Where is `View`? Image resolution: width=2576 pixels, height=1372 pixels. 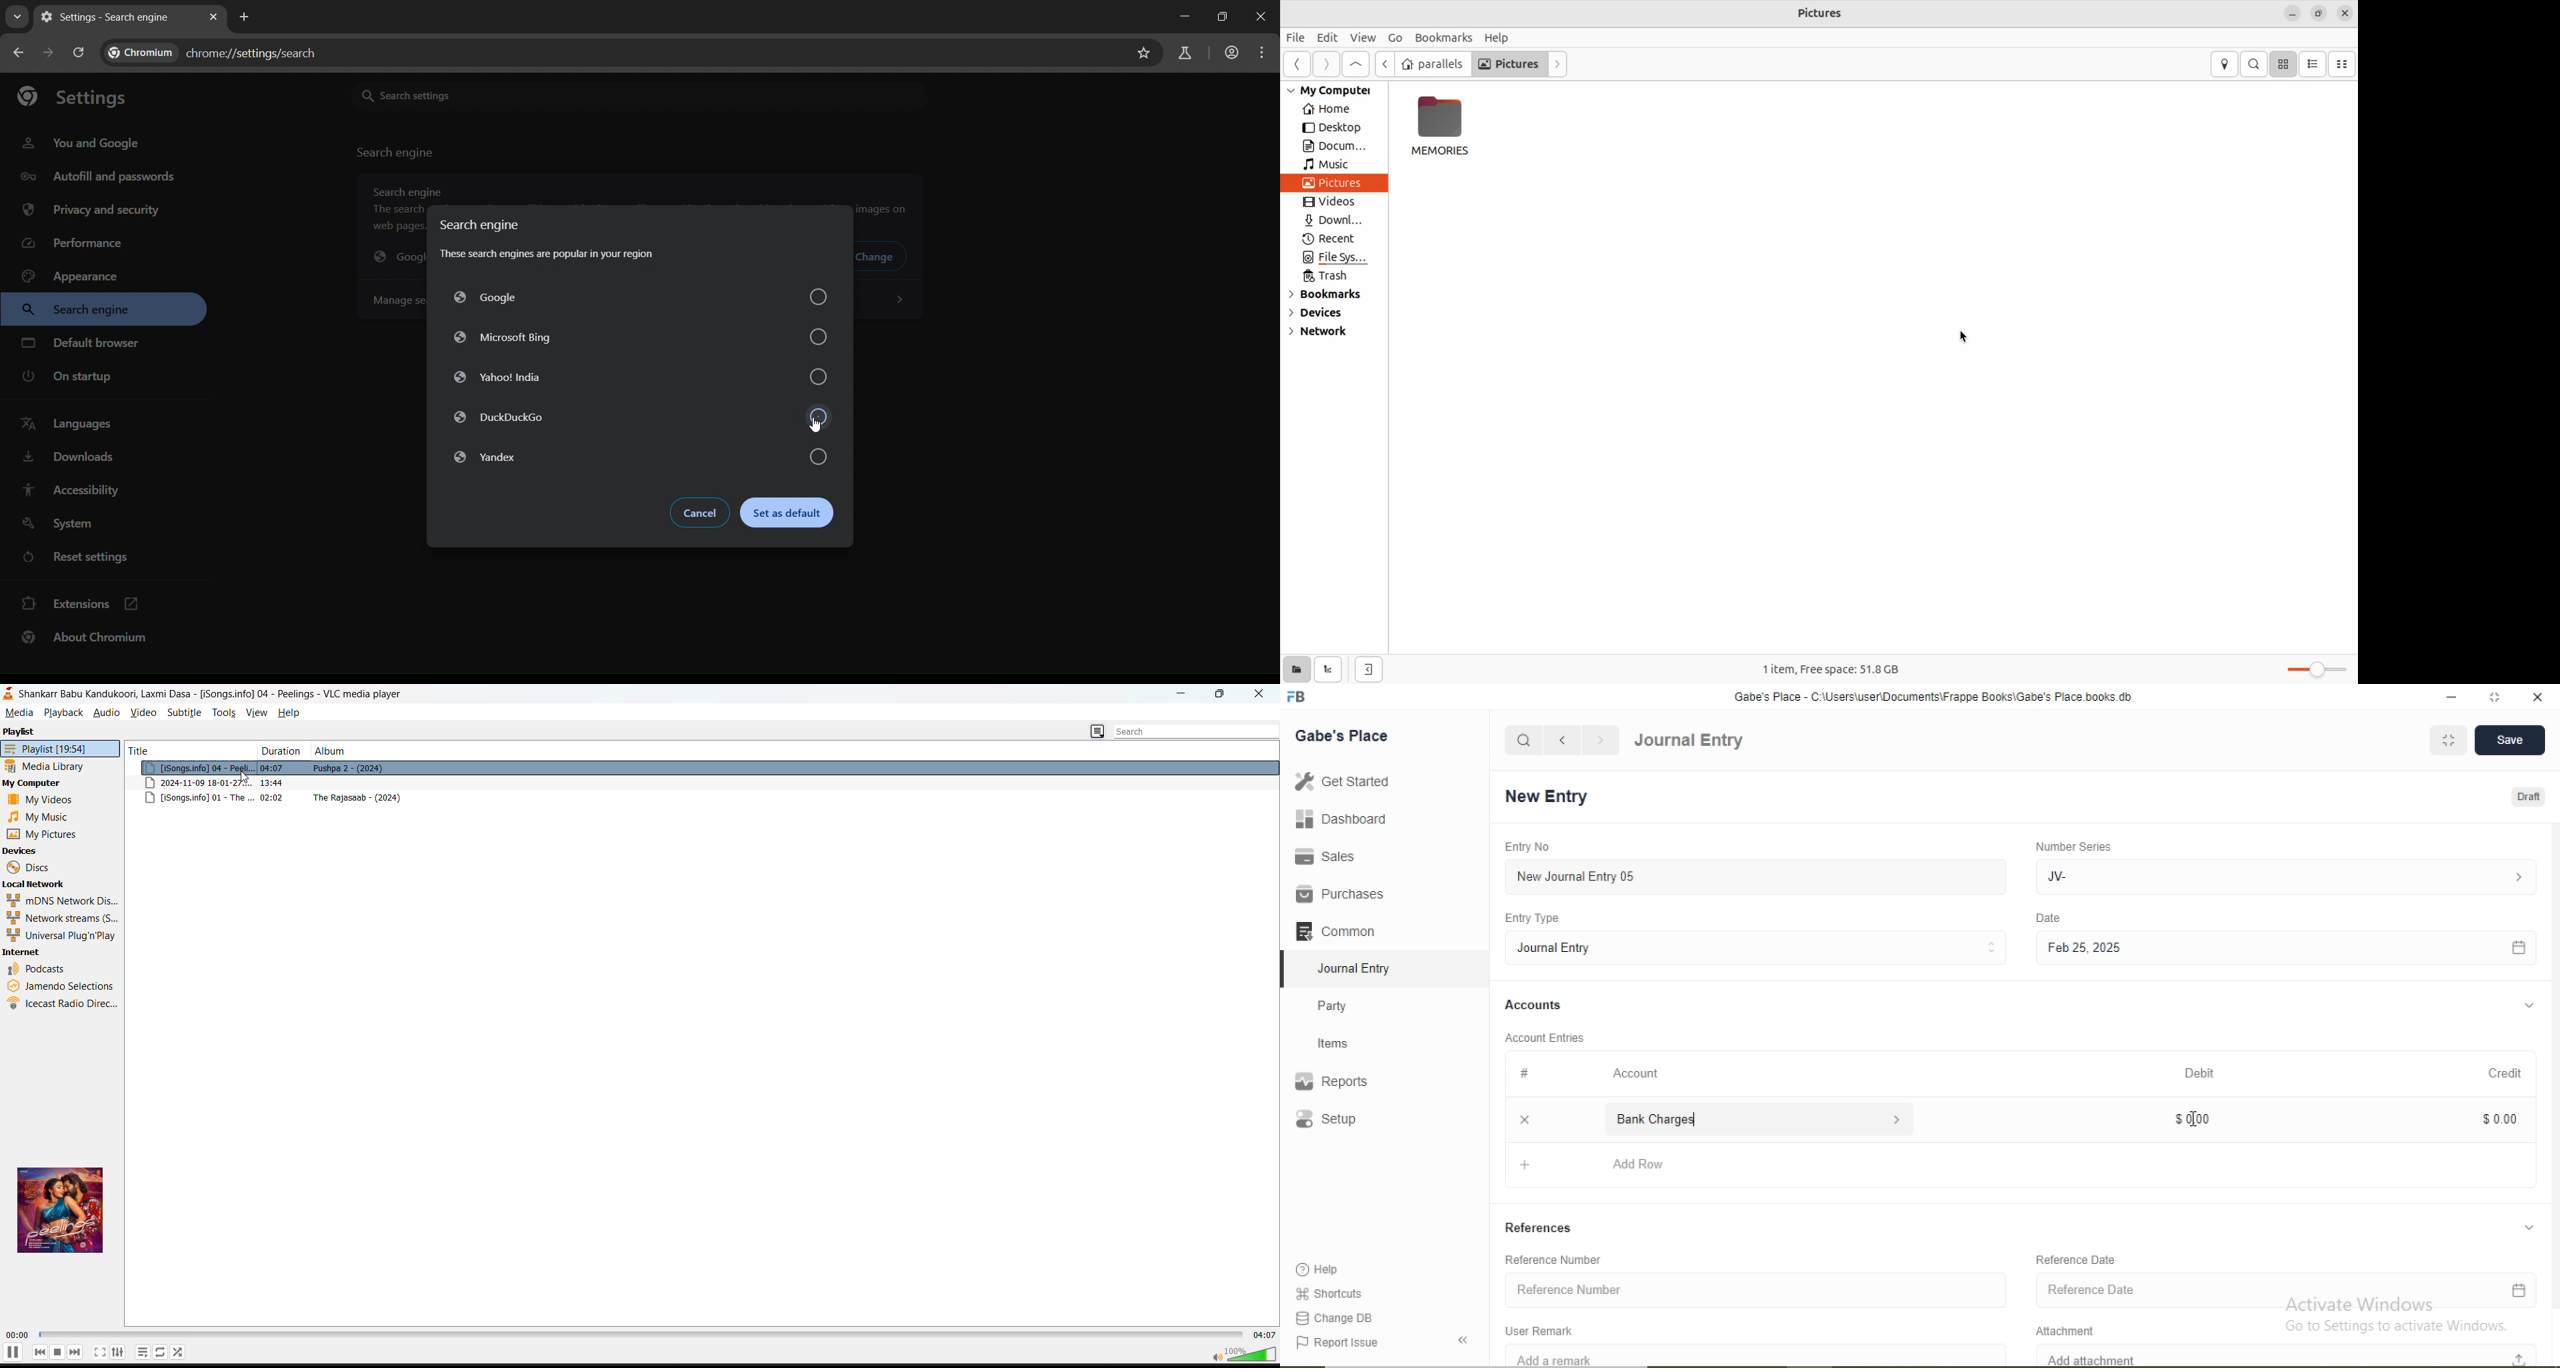 View is located at coordinates (1363, 37).